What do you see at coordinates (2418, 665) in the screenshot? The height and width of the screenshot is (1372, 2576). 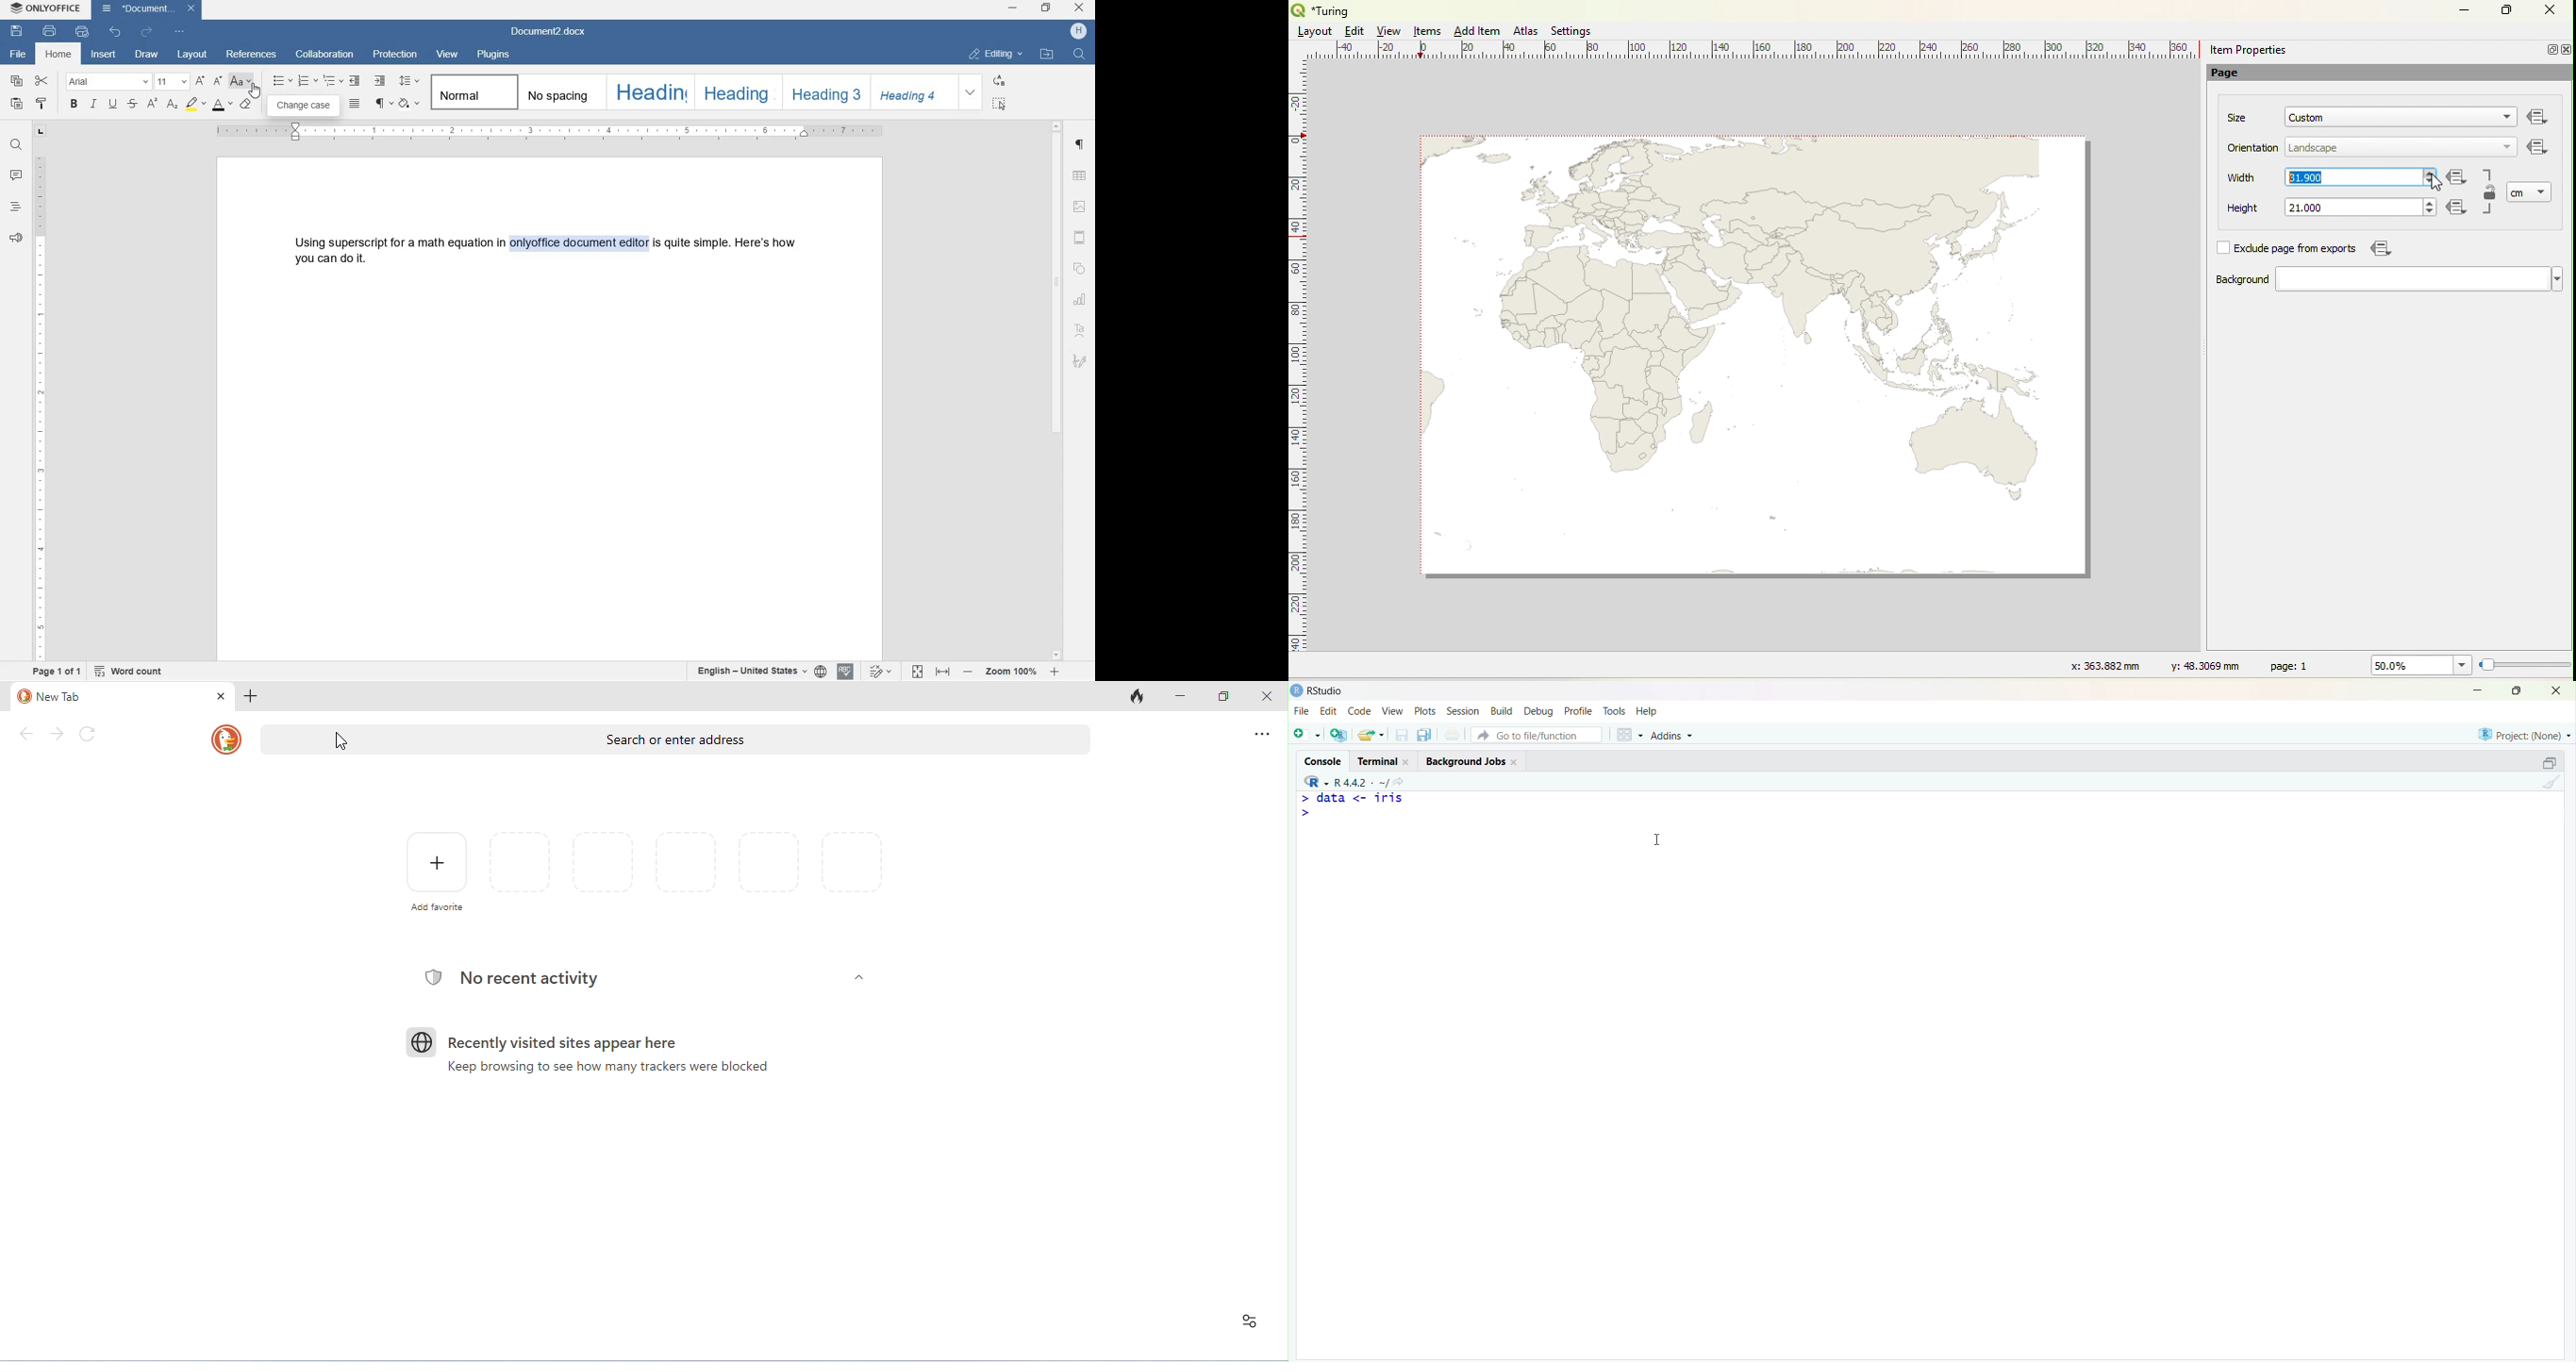 I see `50.0%` at bounding box center [2418, 665].